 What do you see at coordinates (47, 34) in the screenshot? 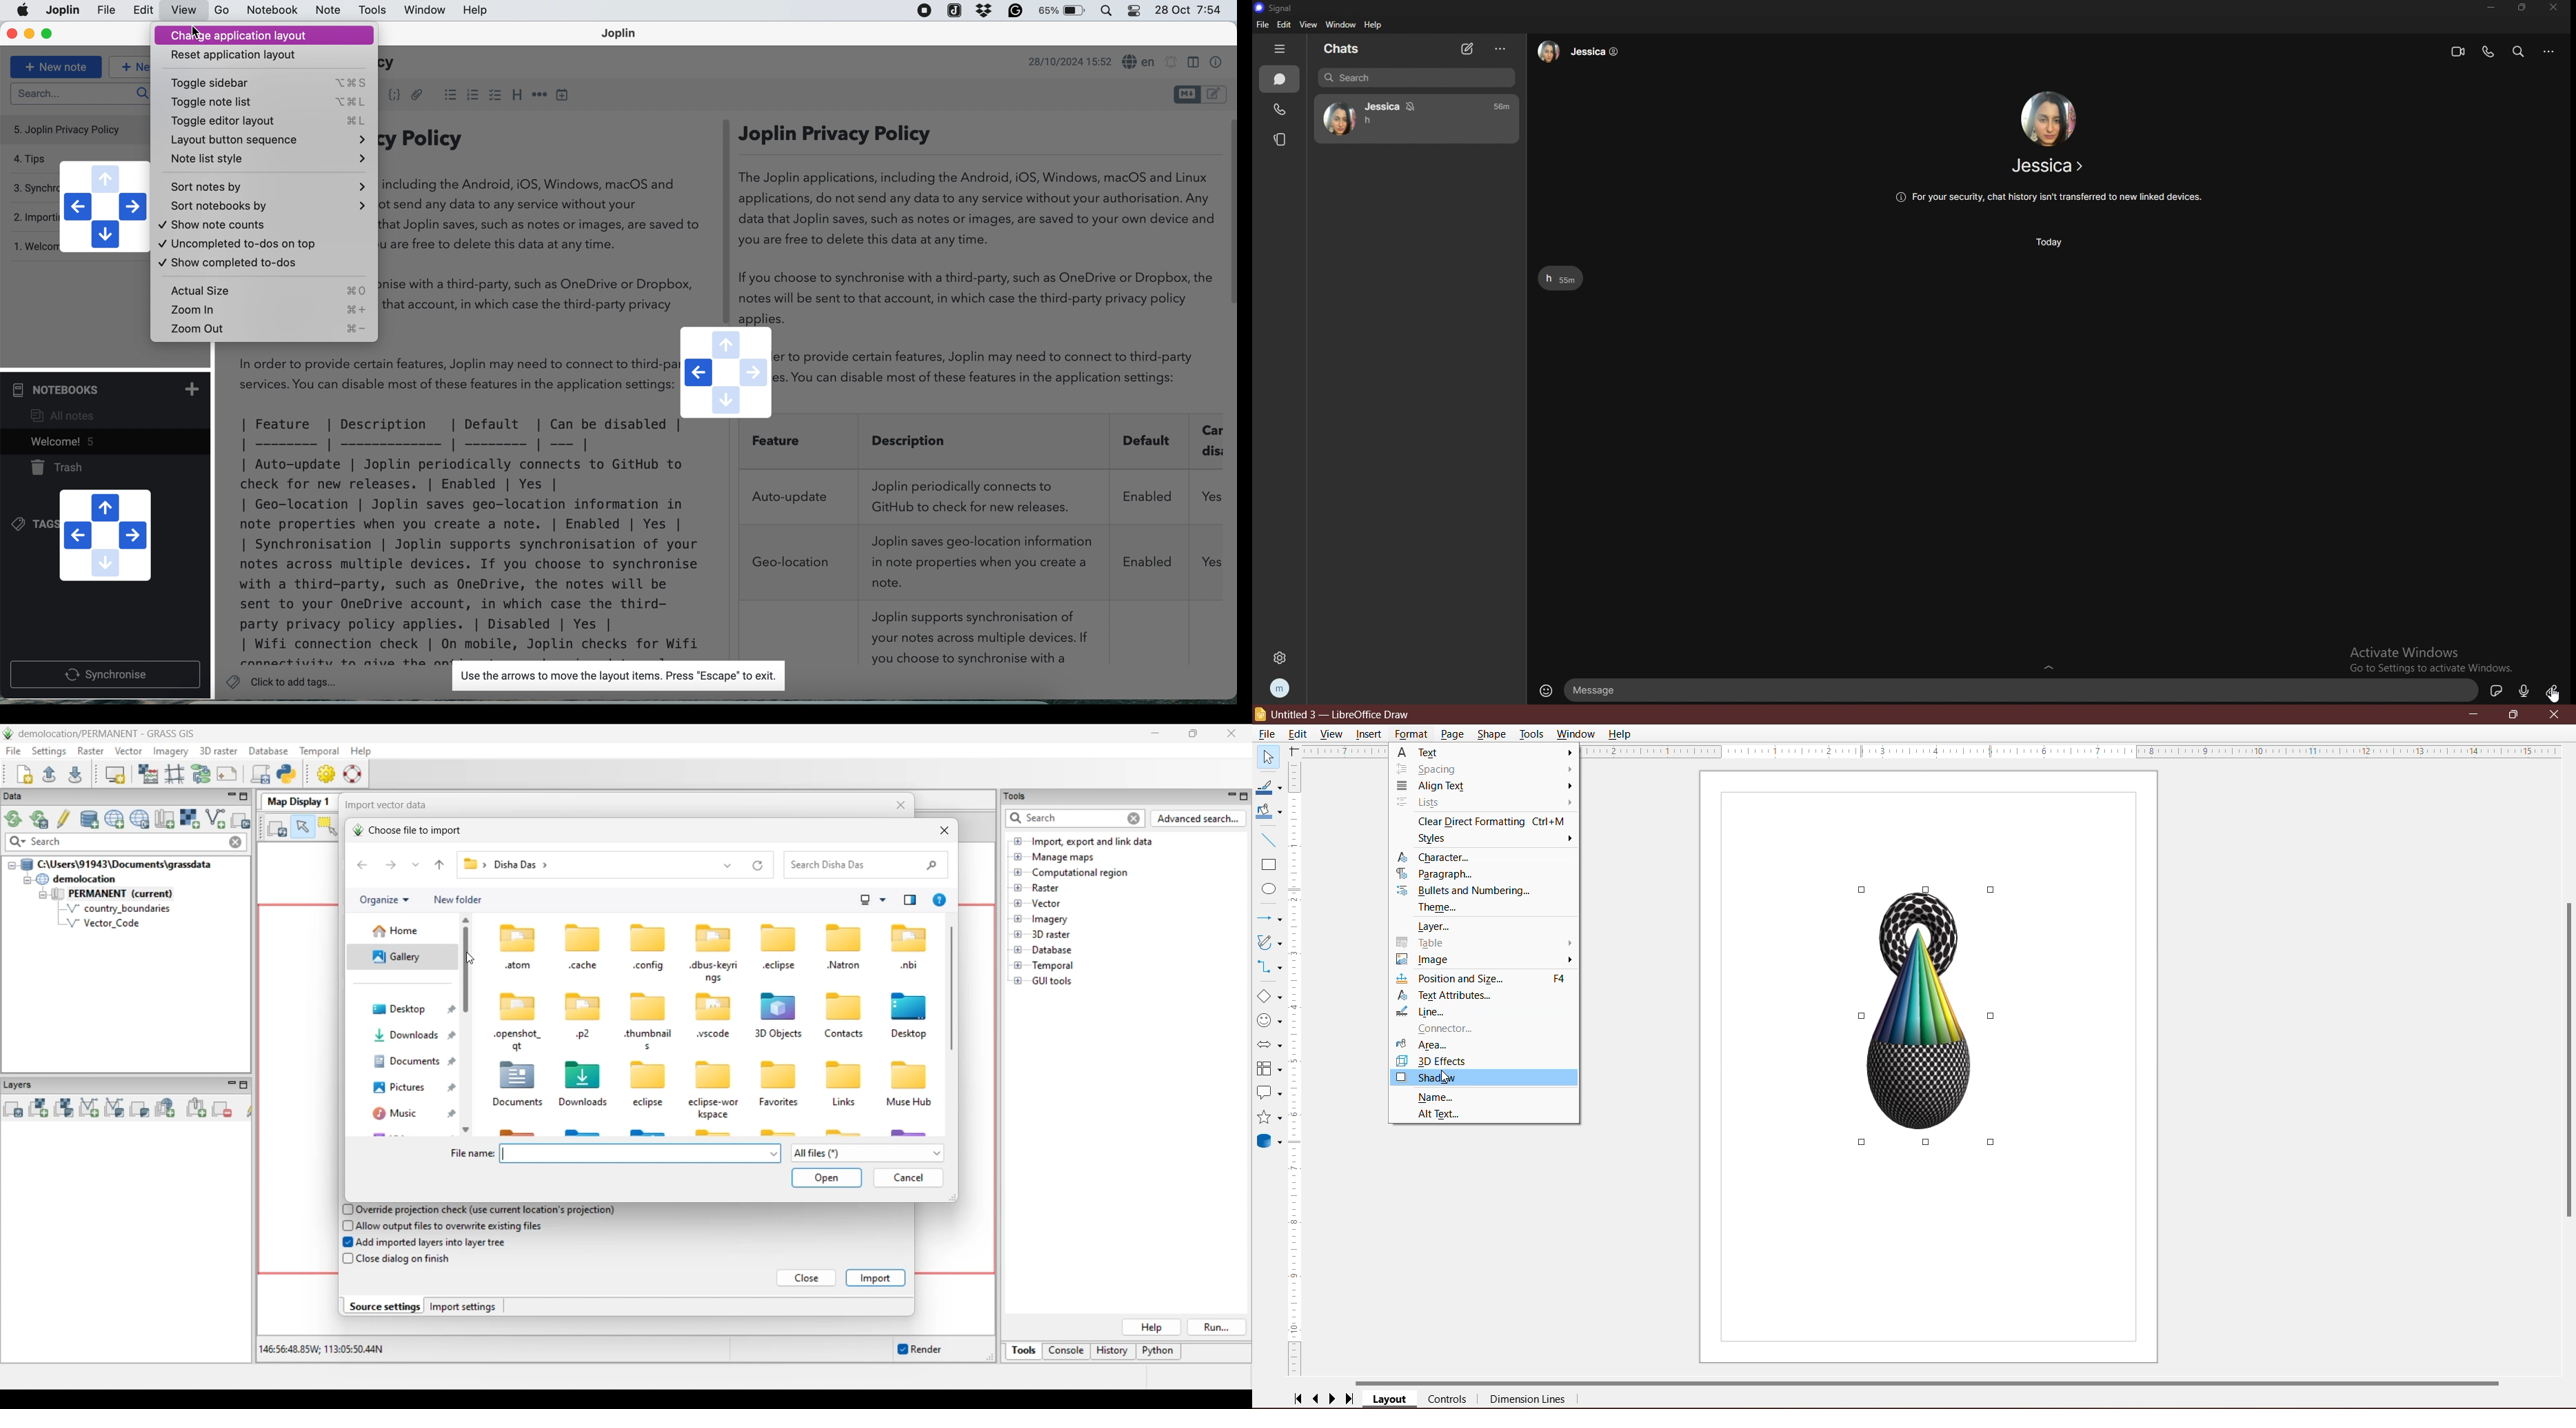
I see `maximise` at bounding box center [47, 34].